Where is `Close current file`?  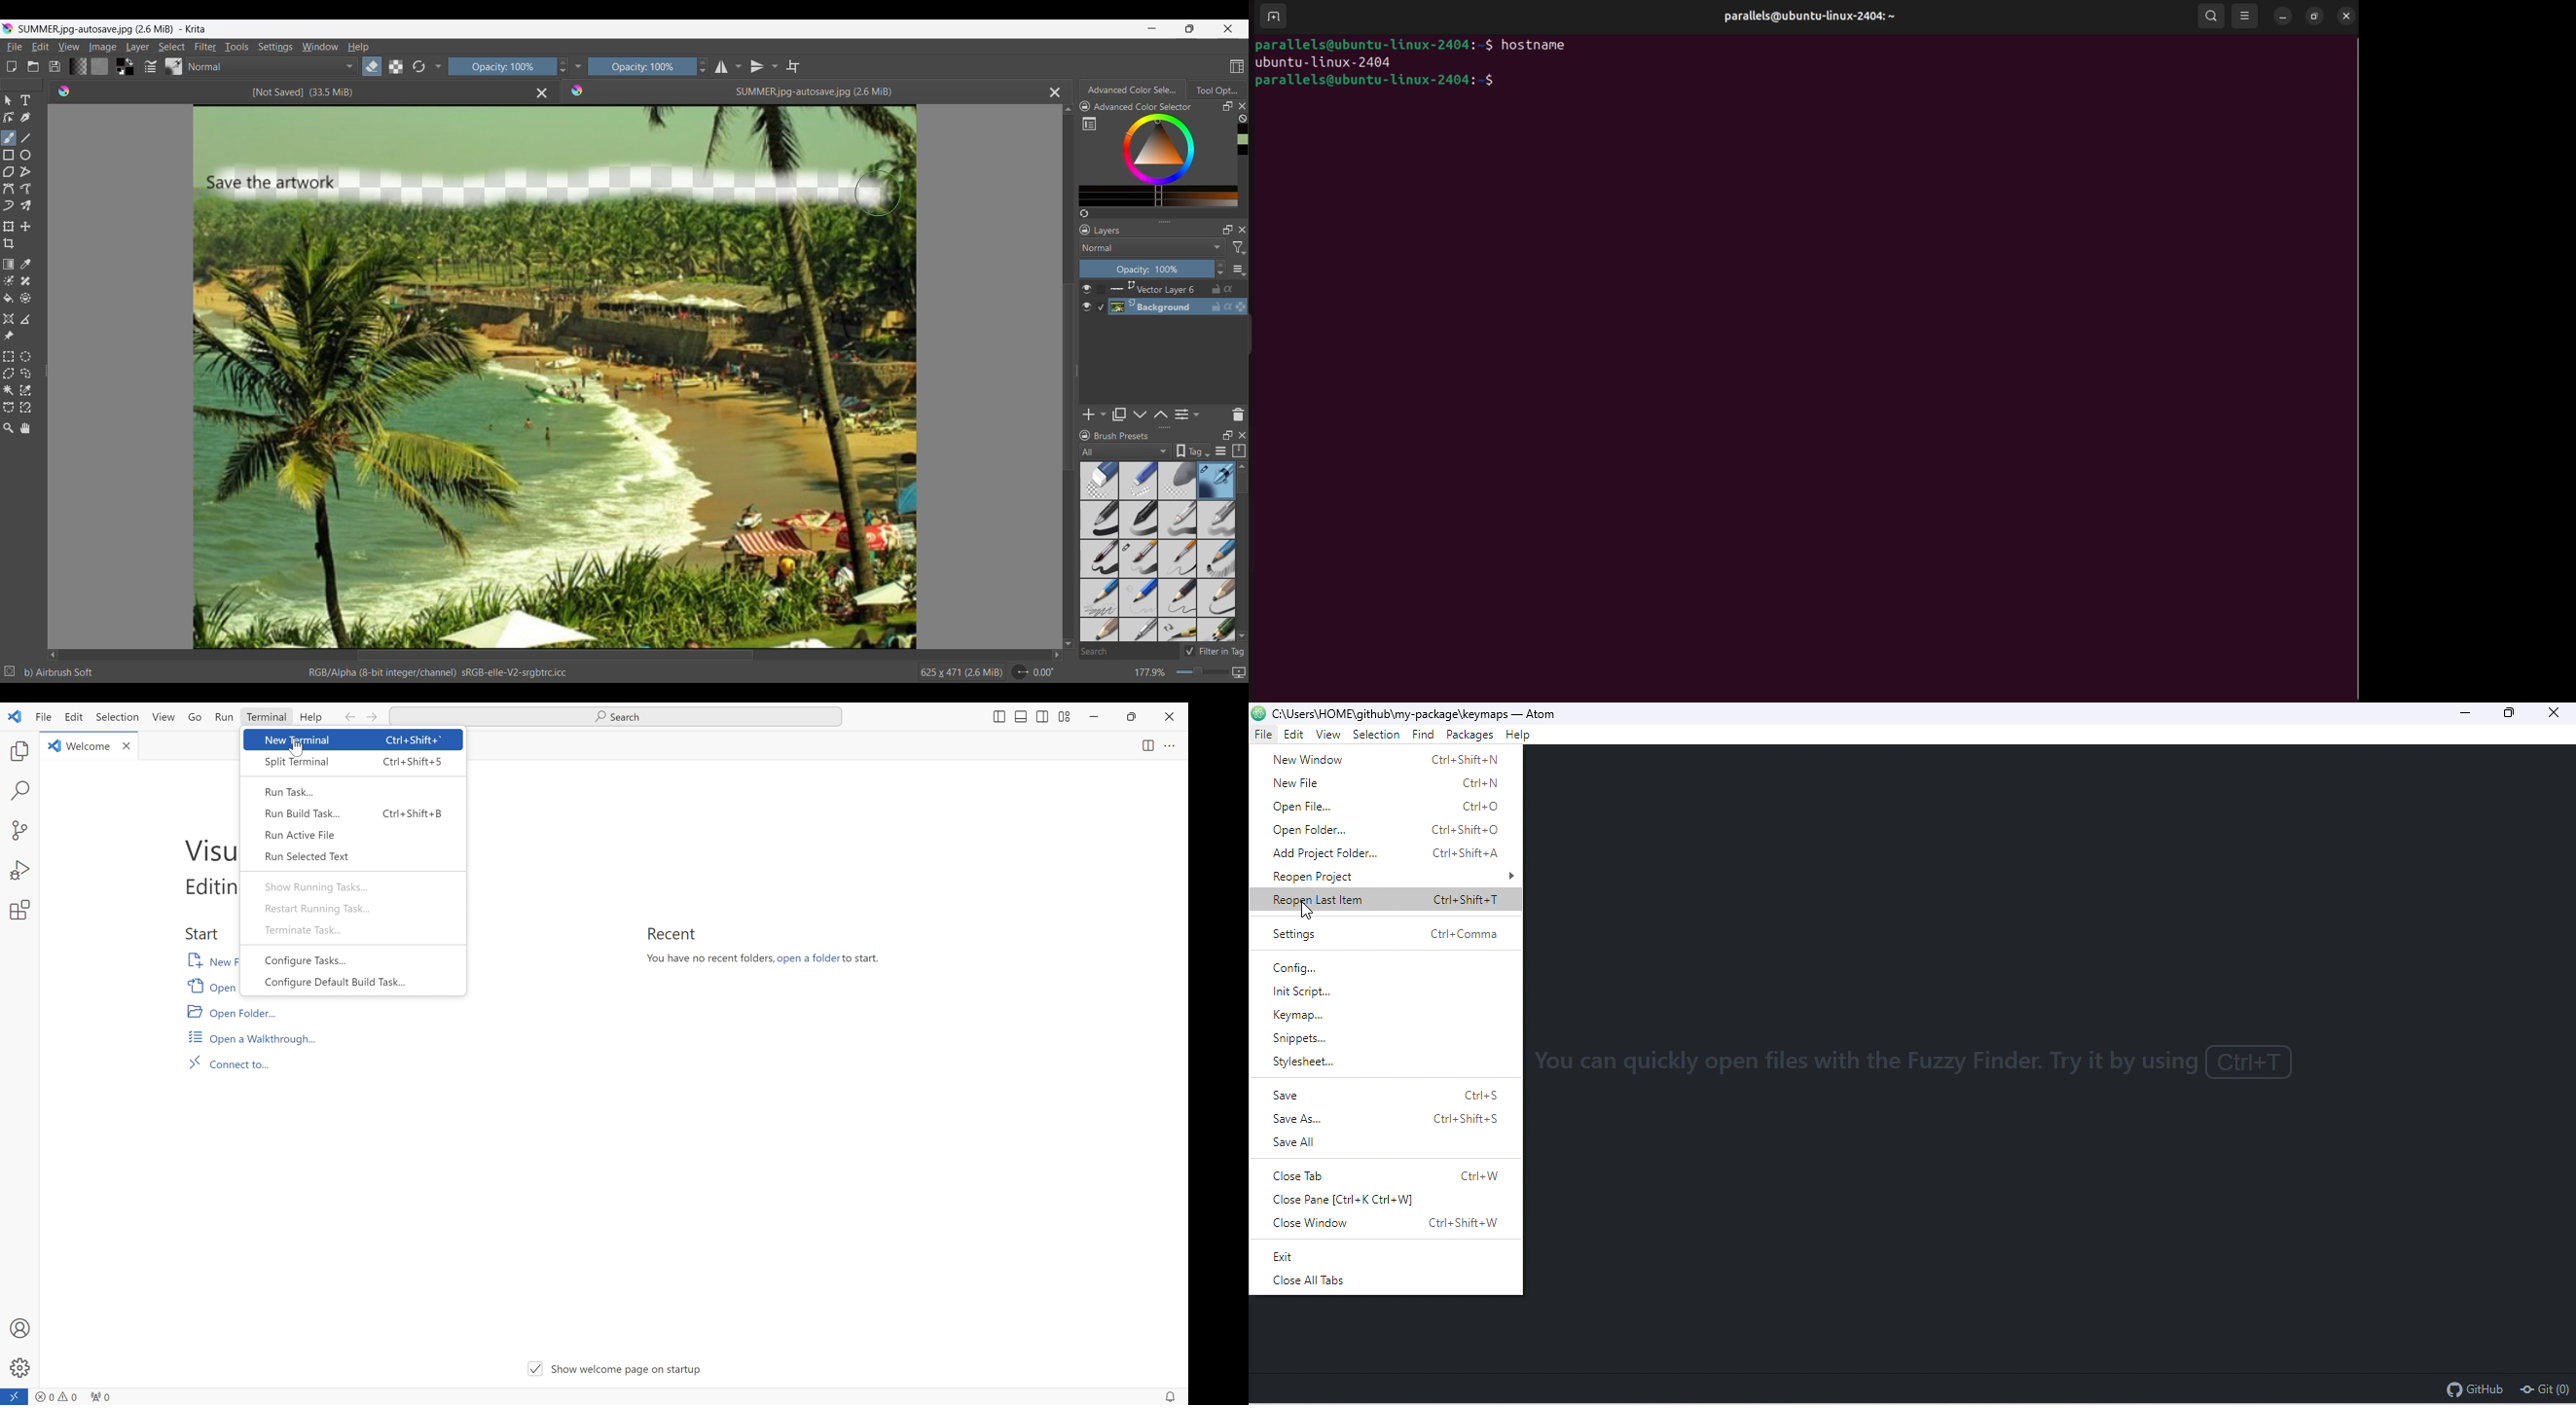 Close current file is located at coordinates (1056, 92).